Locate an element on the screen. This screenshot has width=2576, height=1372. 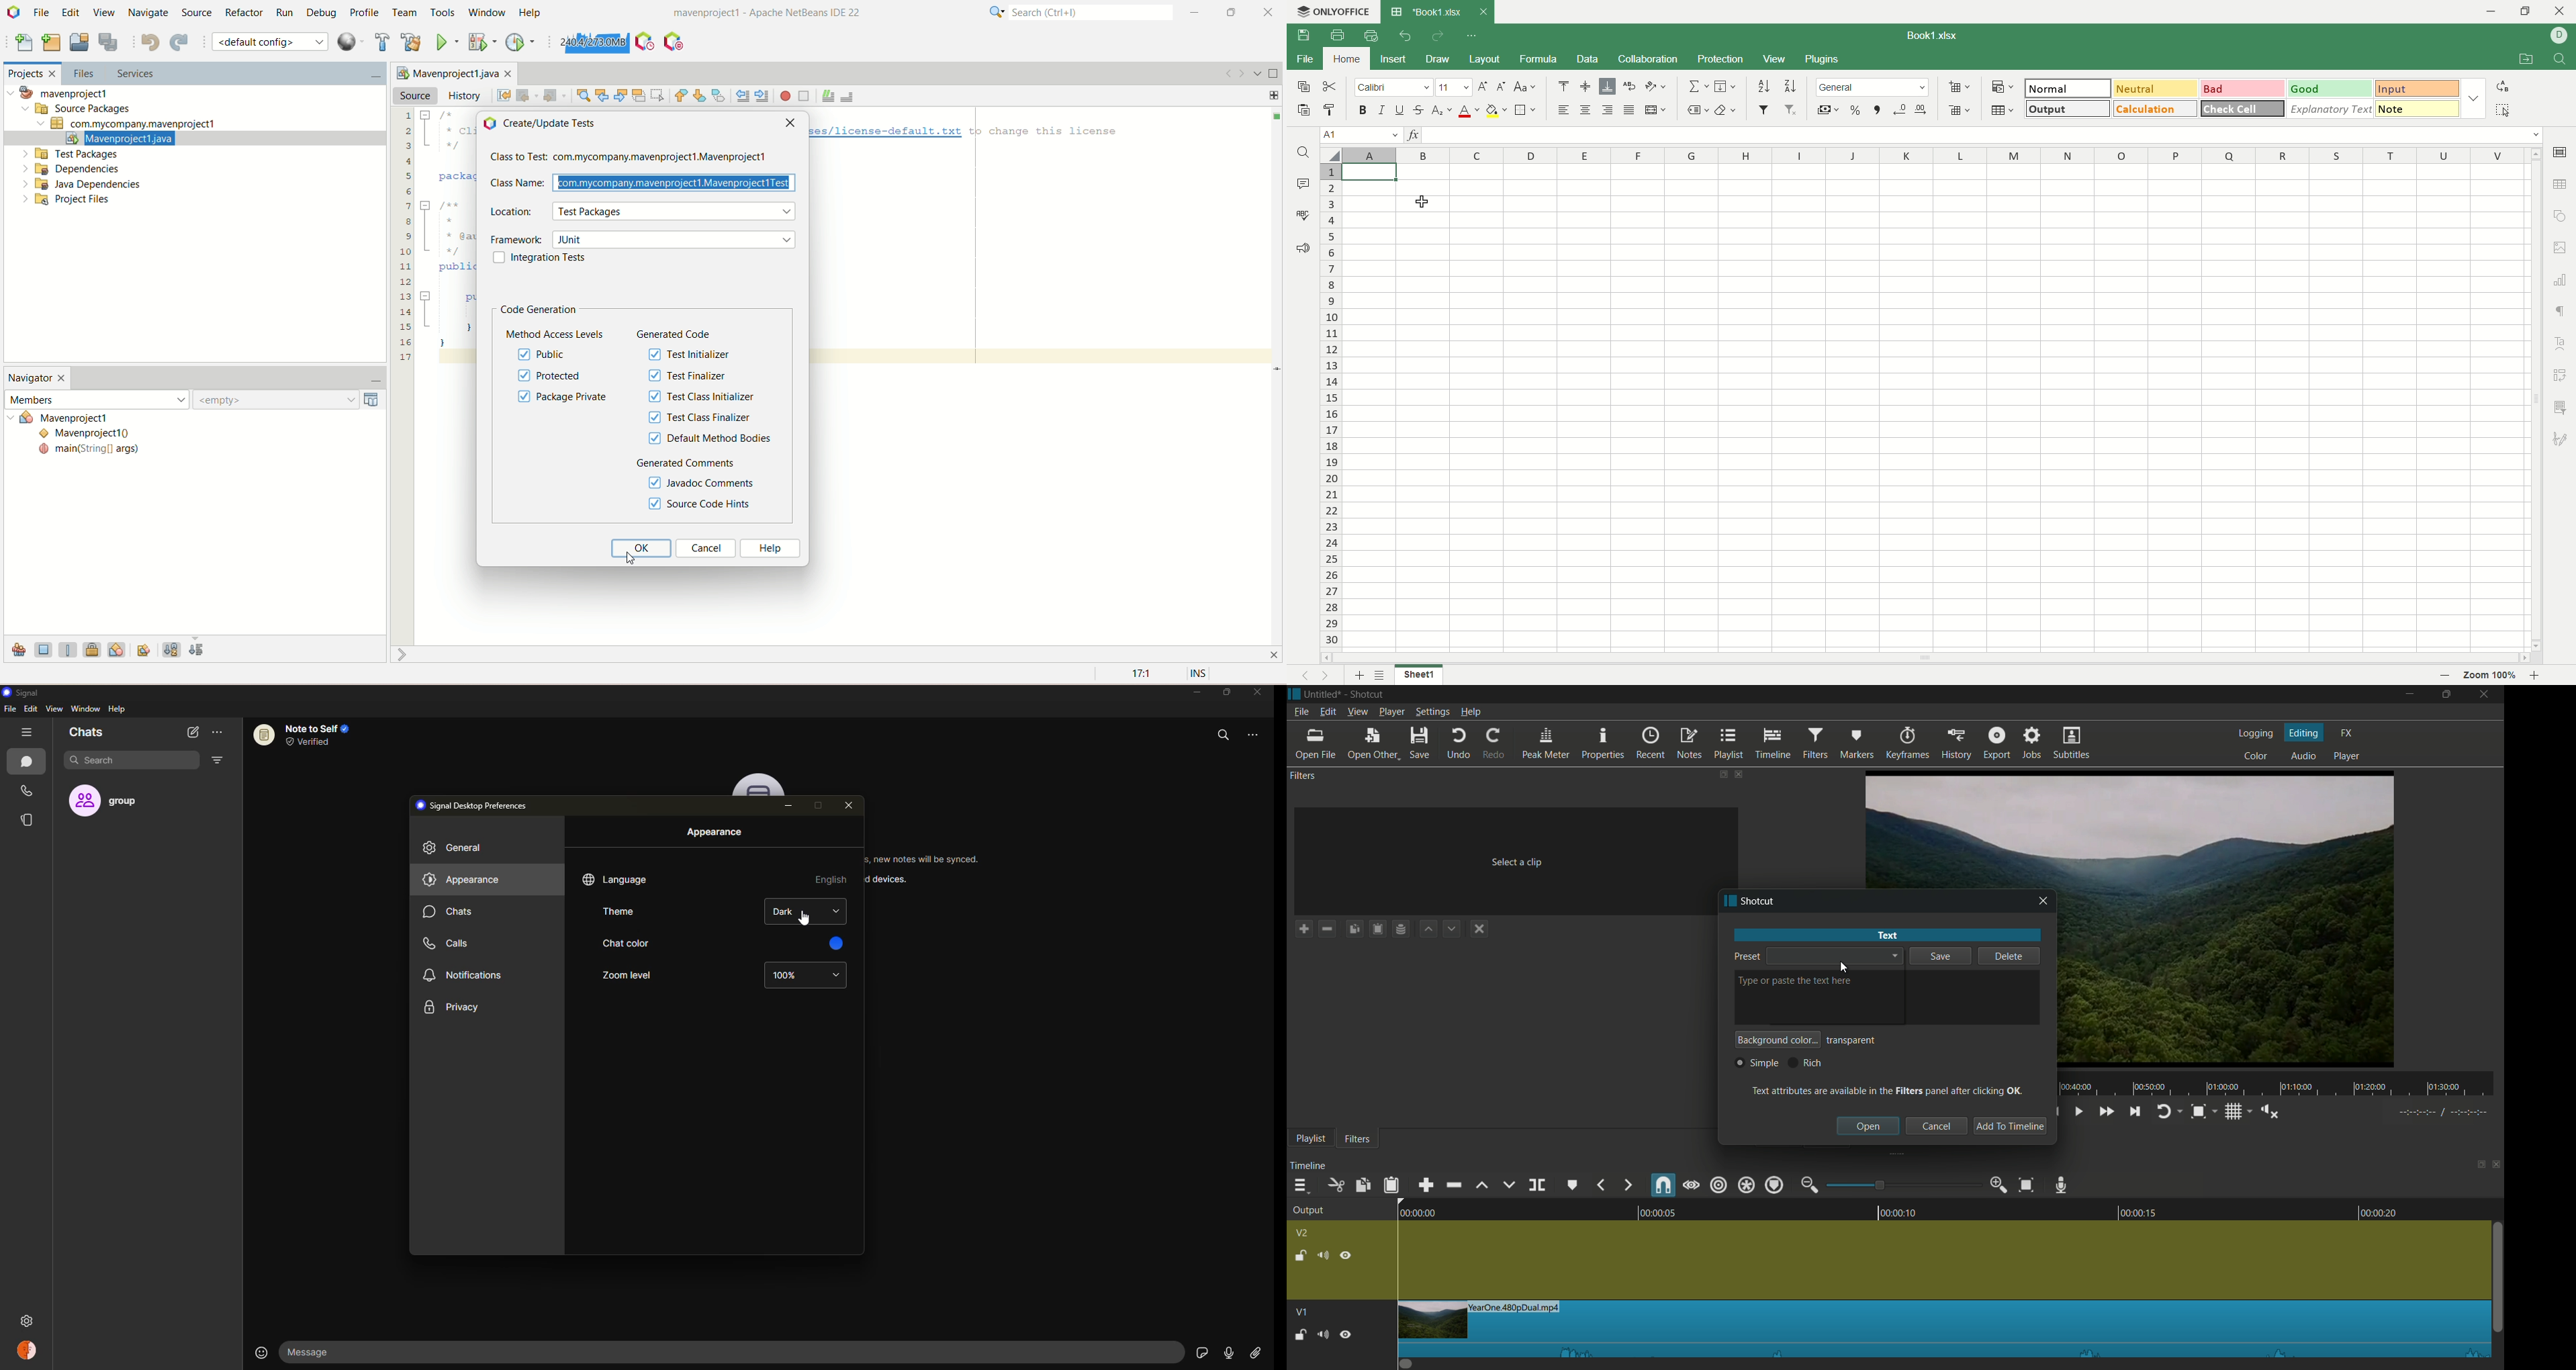
ripple markers is located at coordinates (1773, 1185).